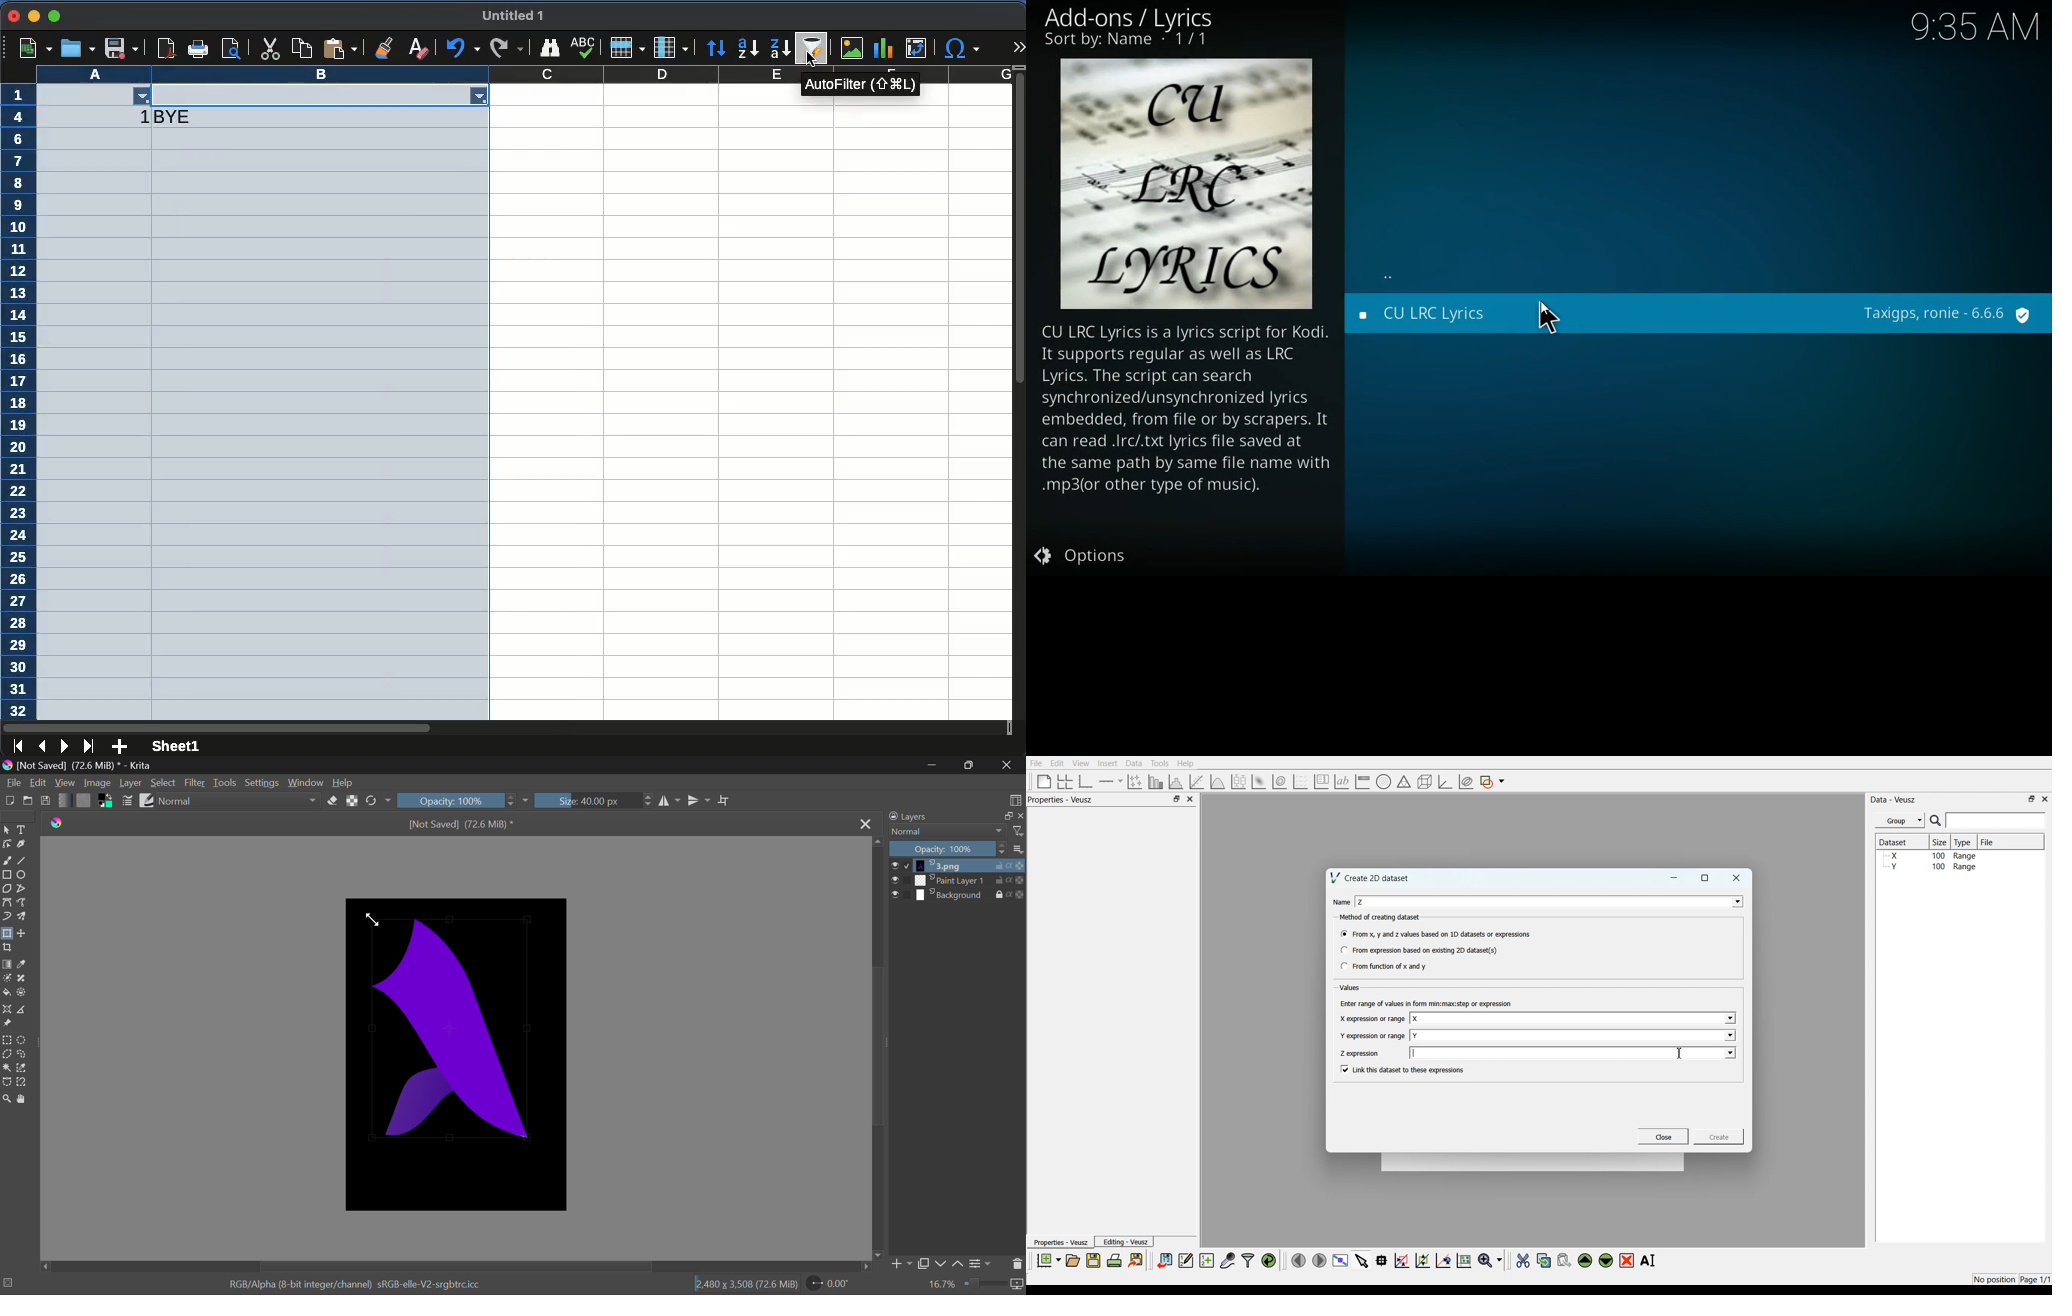 This screenshot has width=2072, height=1316. I want to click on bye, so click(177, 116).